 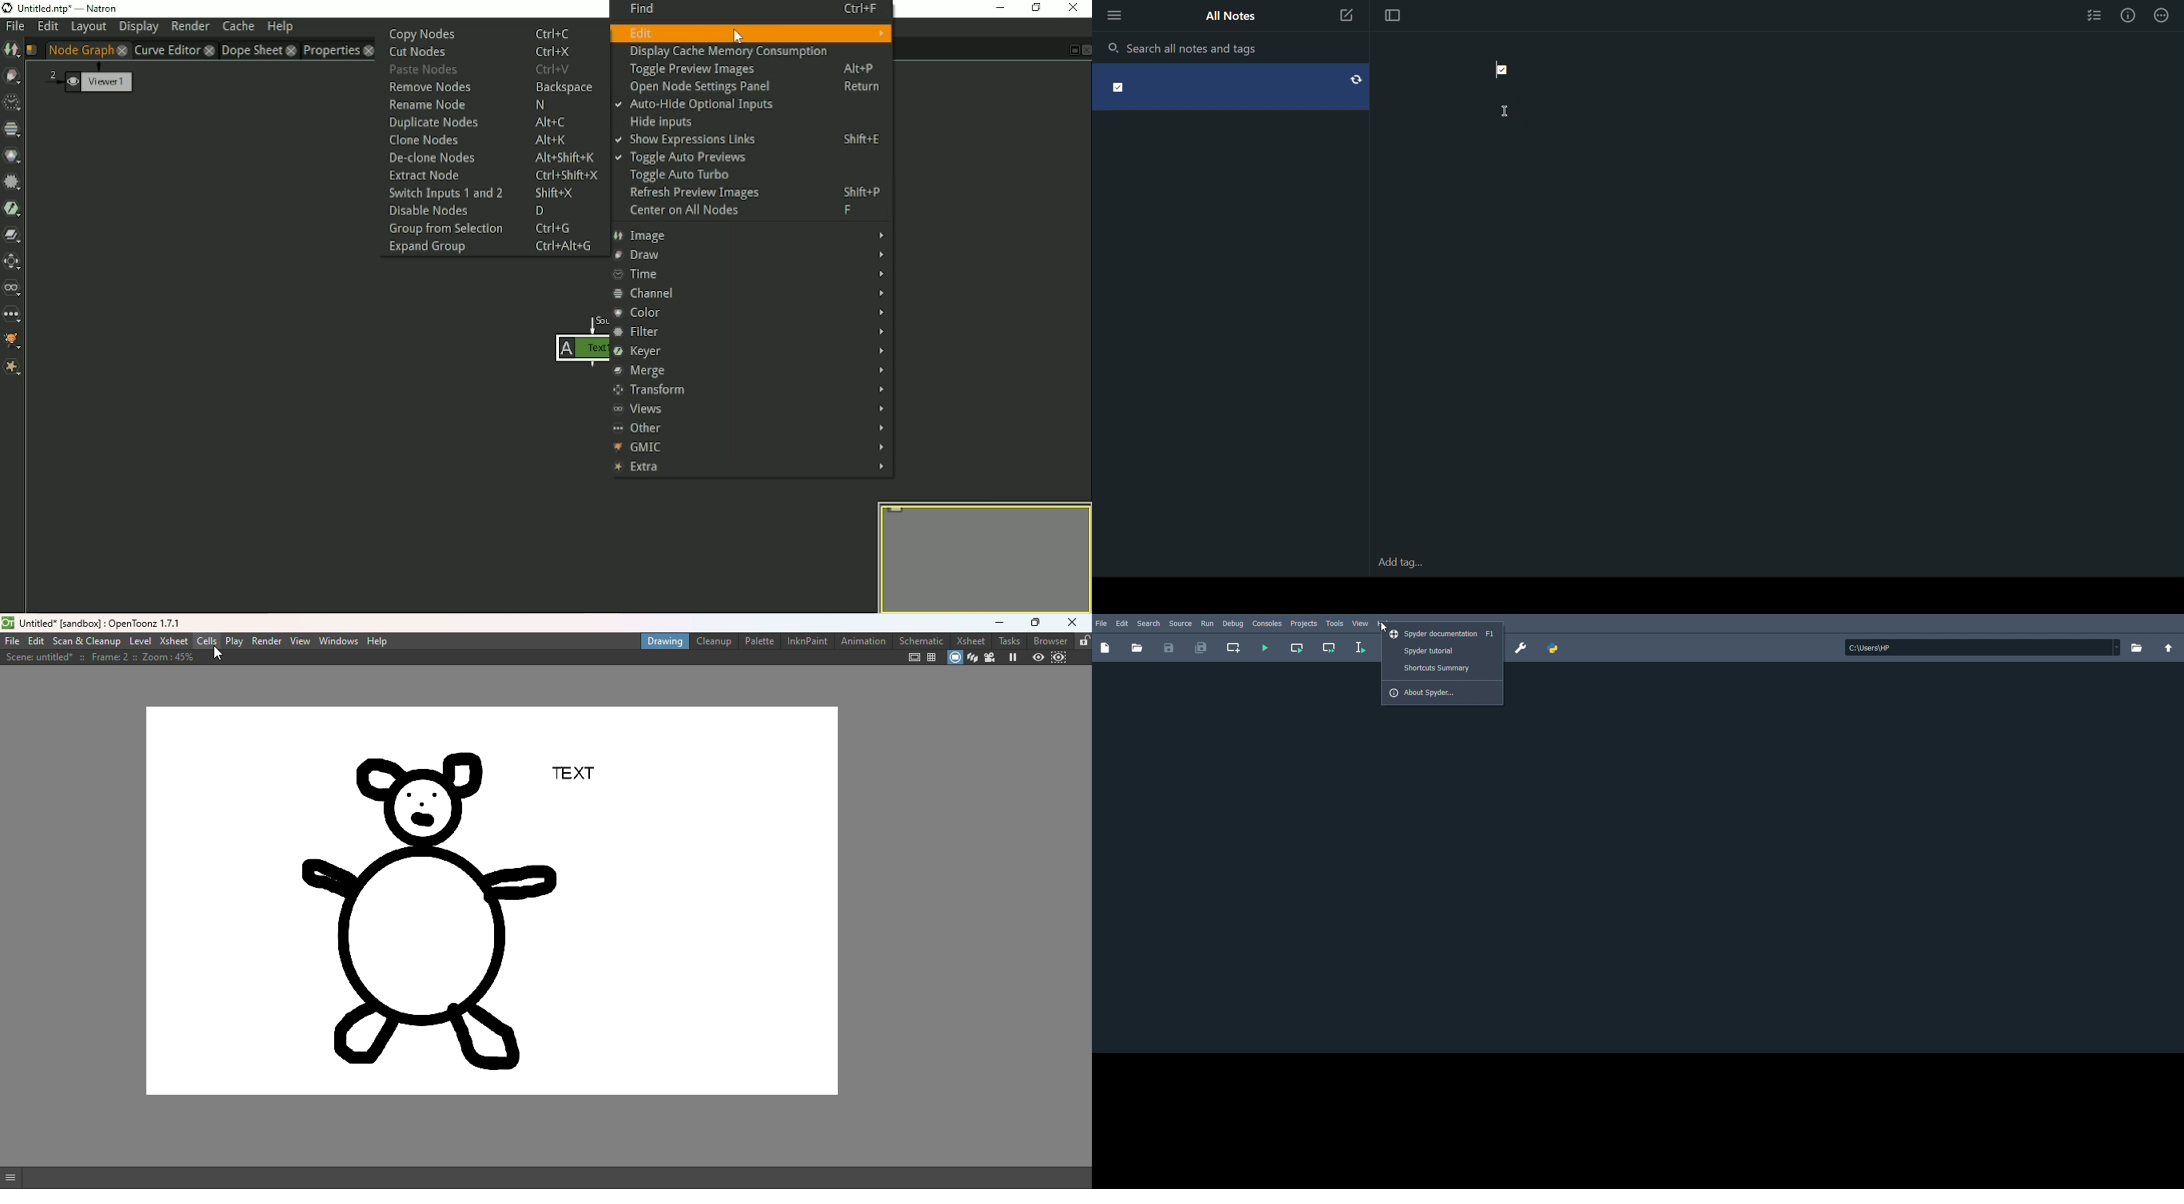 What do you see at coordinates (1427, 693) in the screenshot?
I see `About Spyder` at bounding box center [1427, 693].